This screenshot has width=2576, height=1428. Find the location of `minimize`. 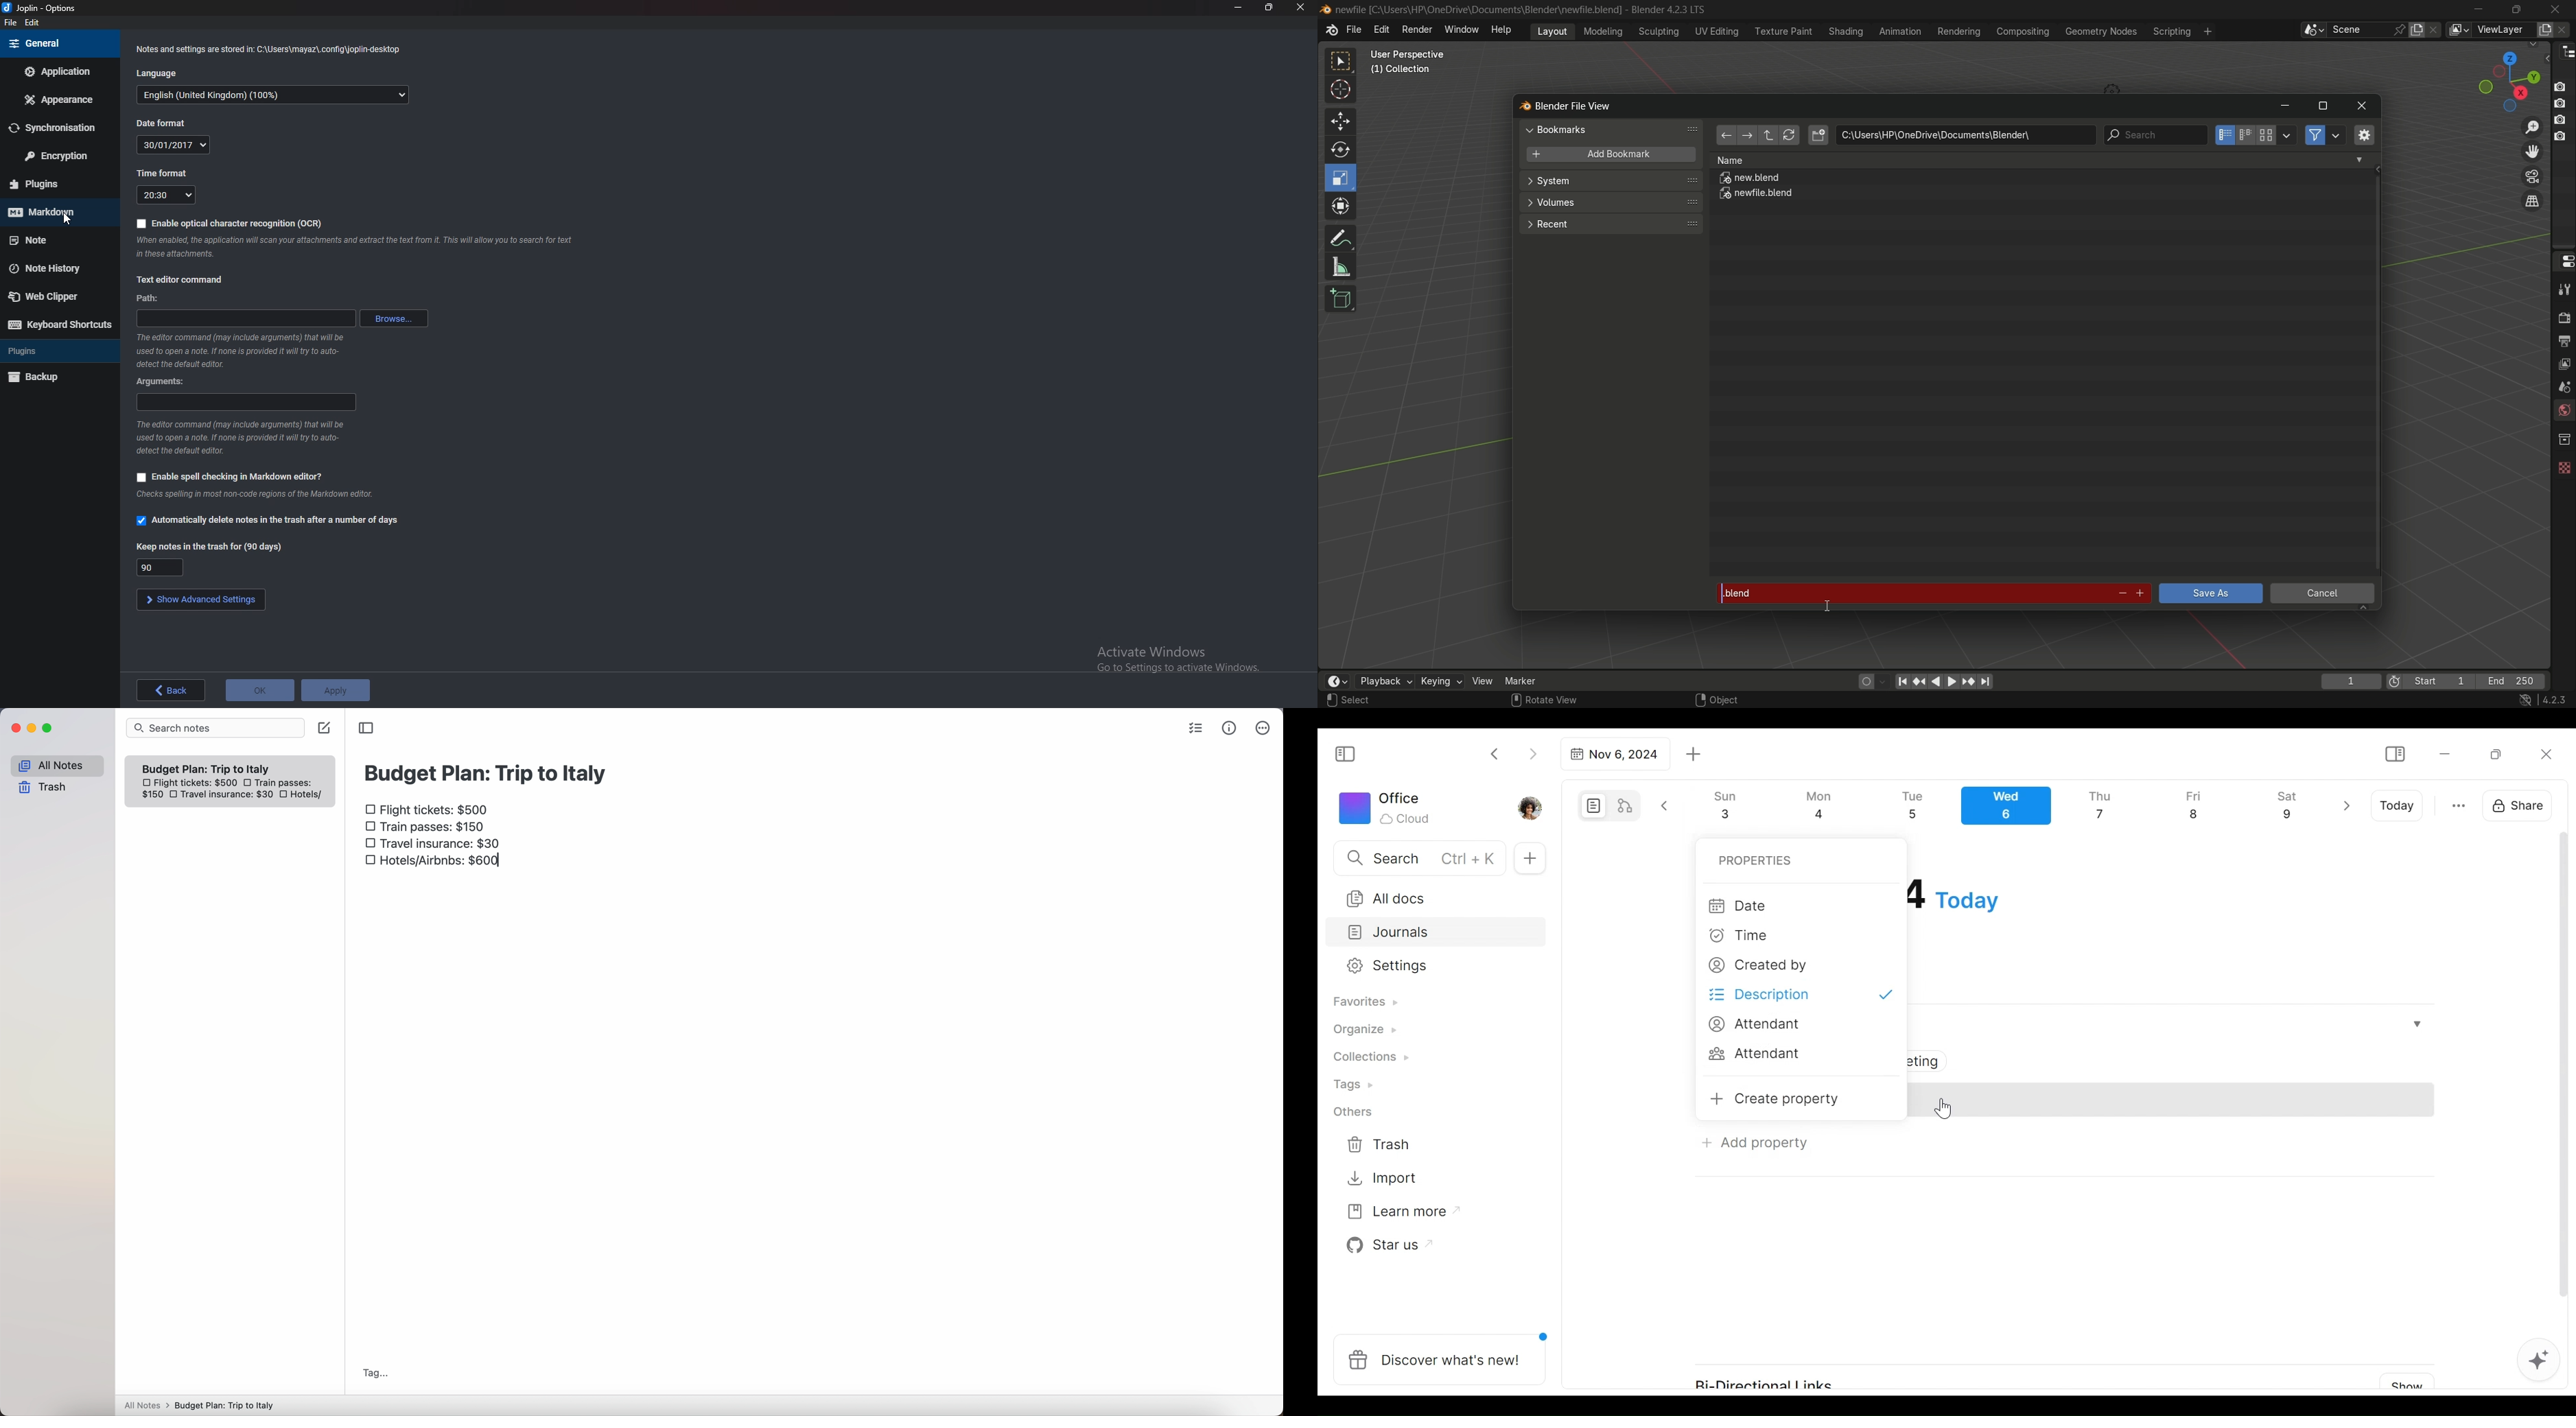

minimize is located at coordinates (2285, 107).